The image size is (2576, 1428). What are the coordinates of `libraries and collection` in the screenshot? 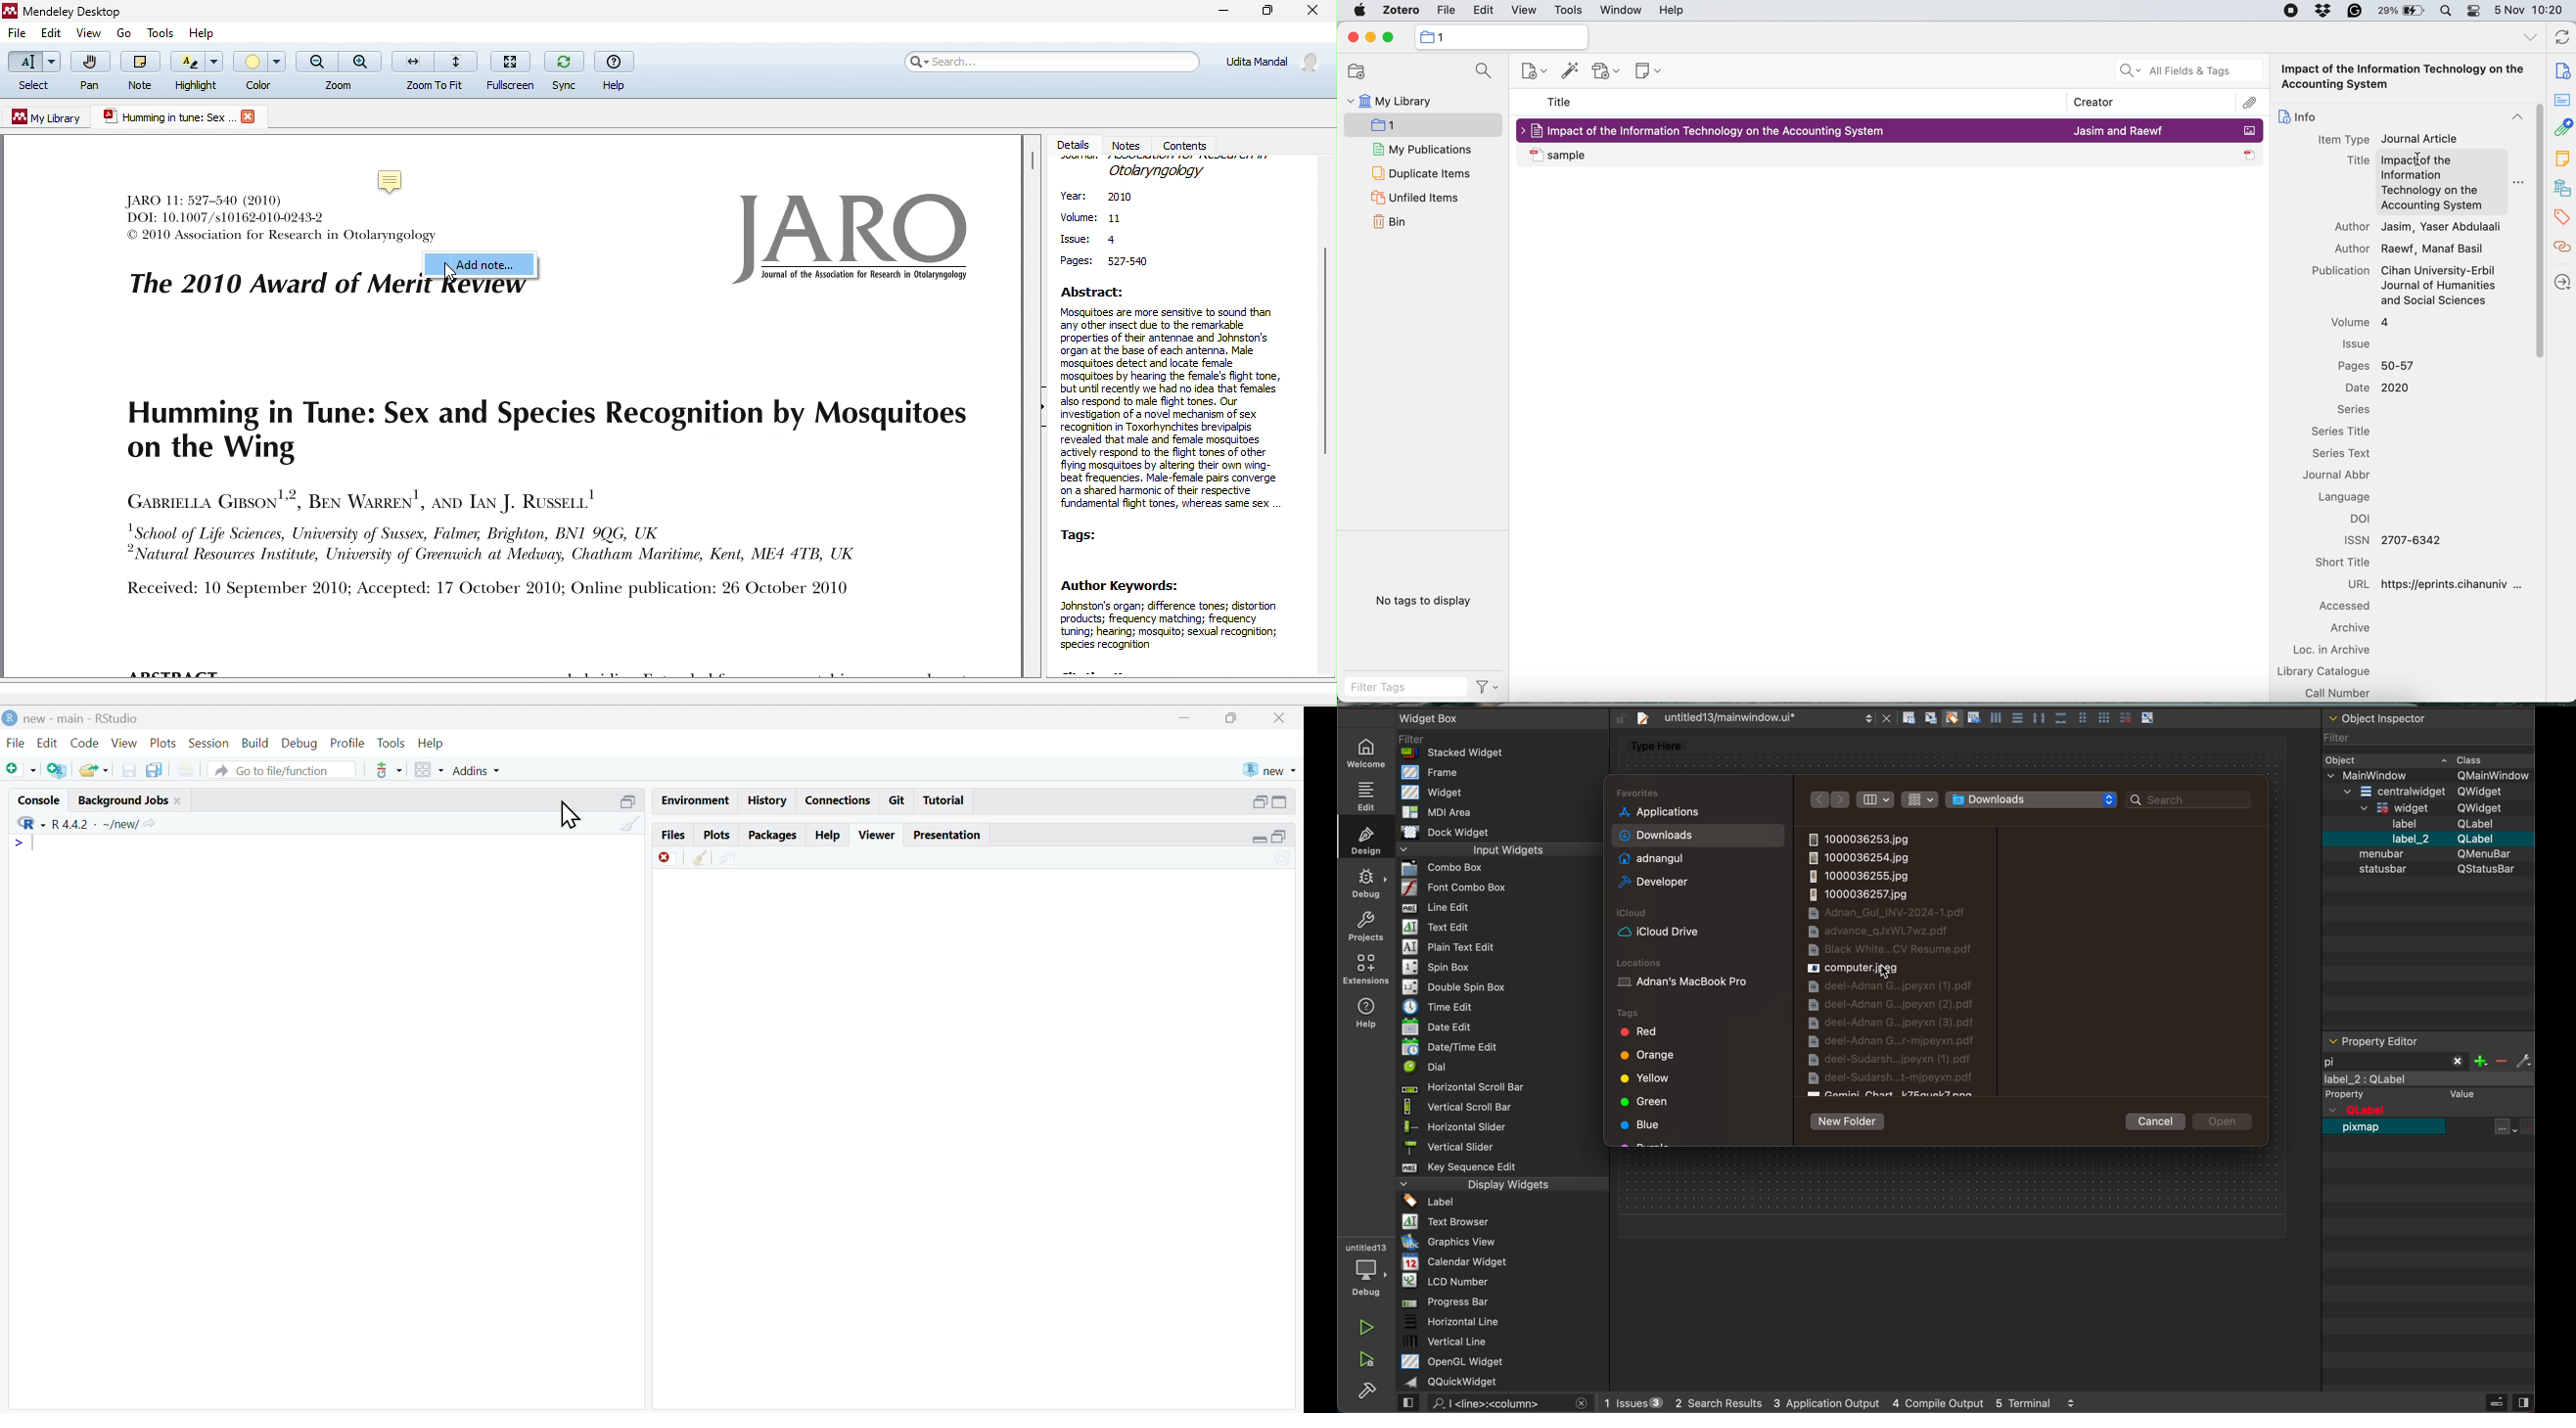 It's located at (2562, 187).